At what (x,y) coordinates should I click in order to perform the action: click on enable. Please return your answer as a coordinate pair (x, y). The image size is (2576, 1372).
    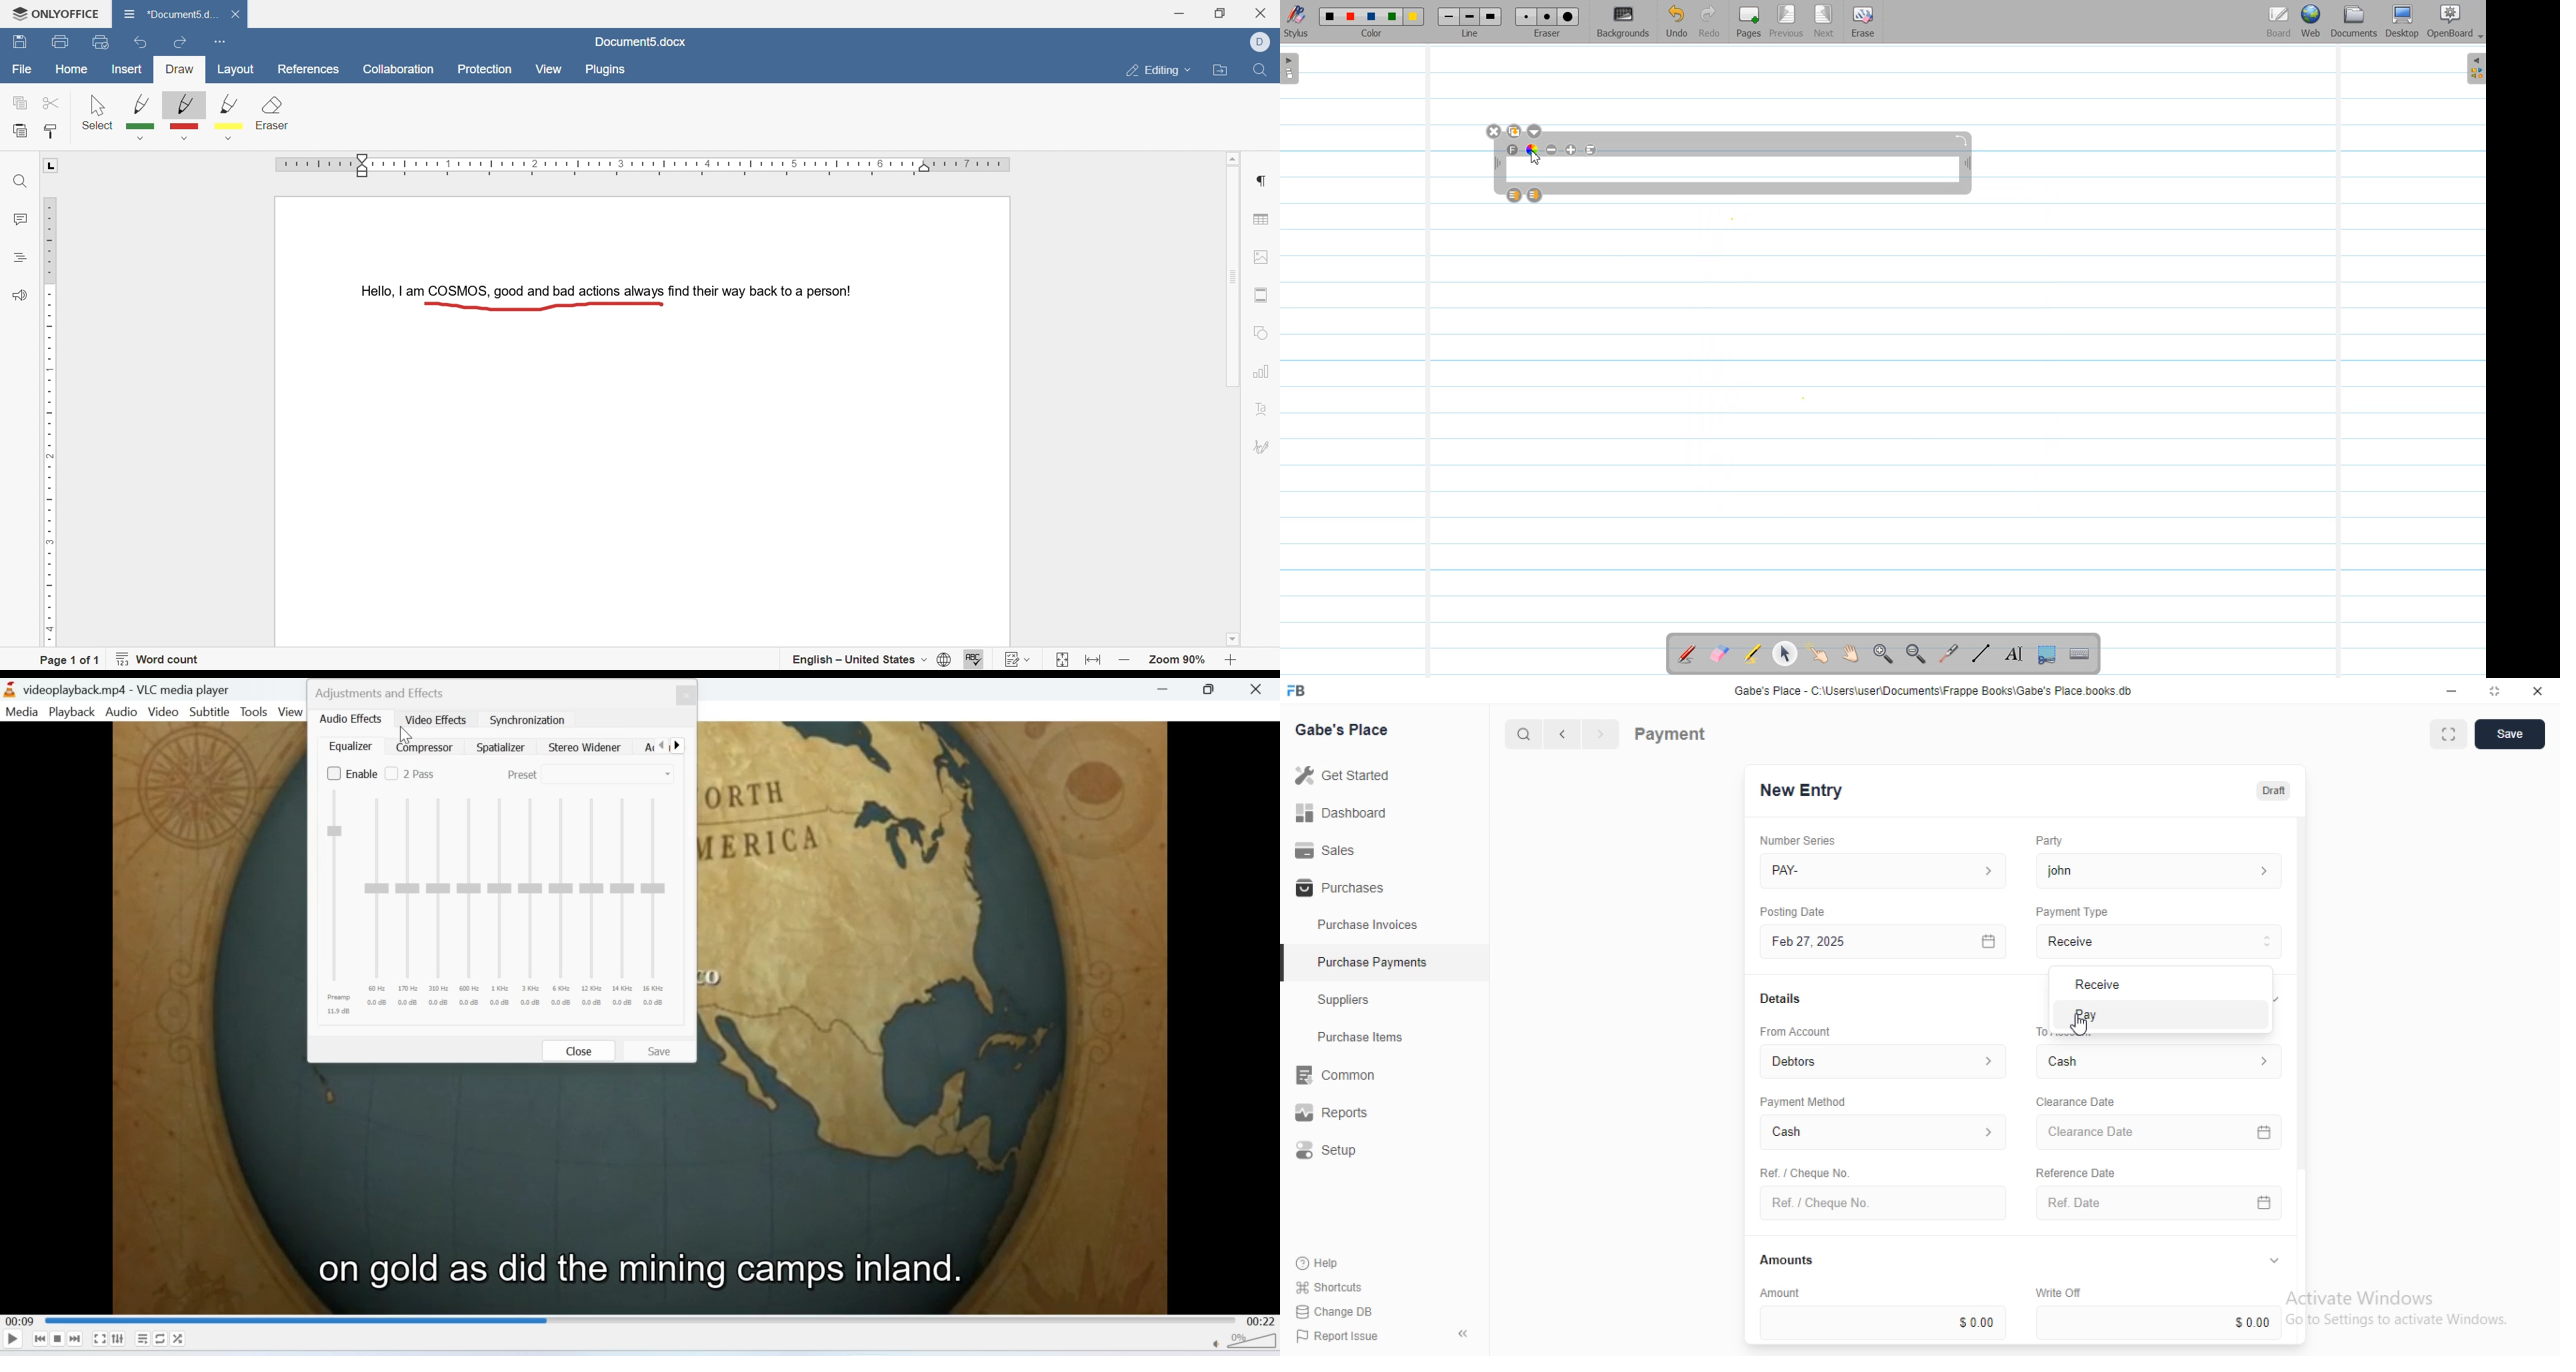
    Looking at the image, I should click on (350, 772).